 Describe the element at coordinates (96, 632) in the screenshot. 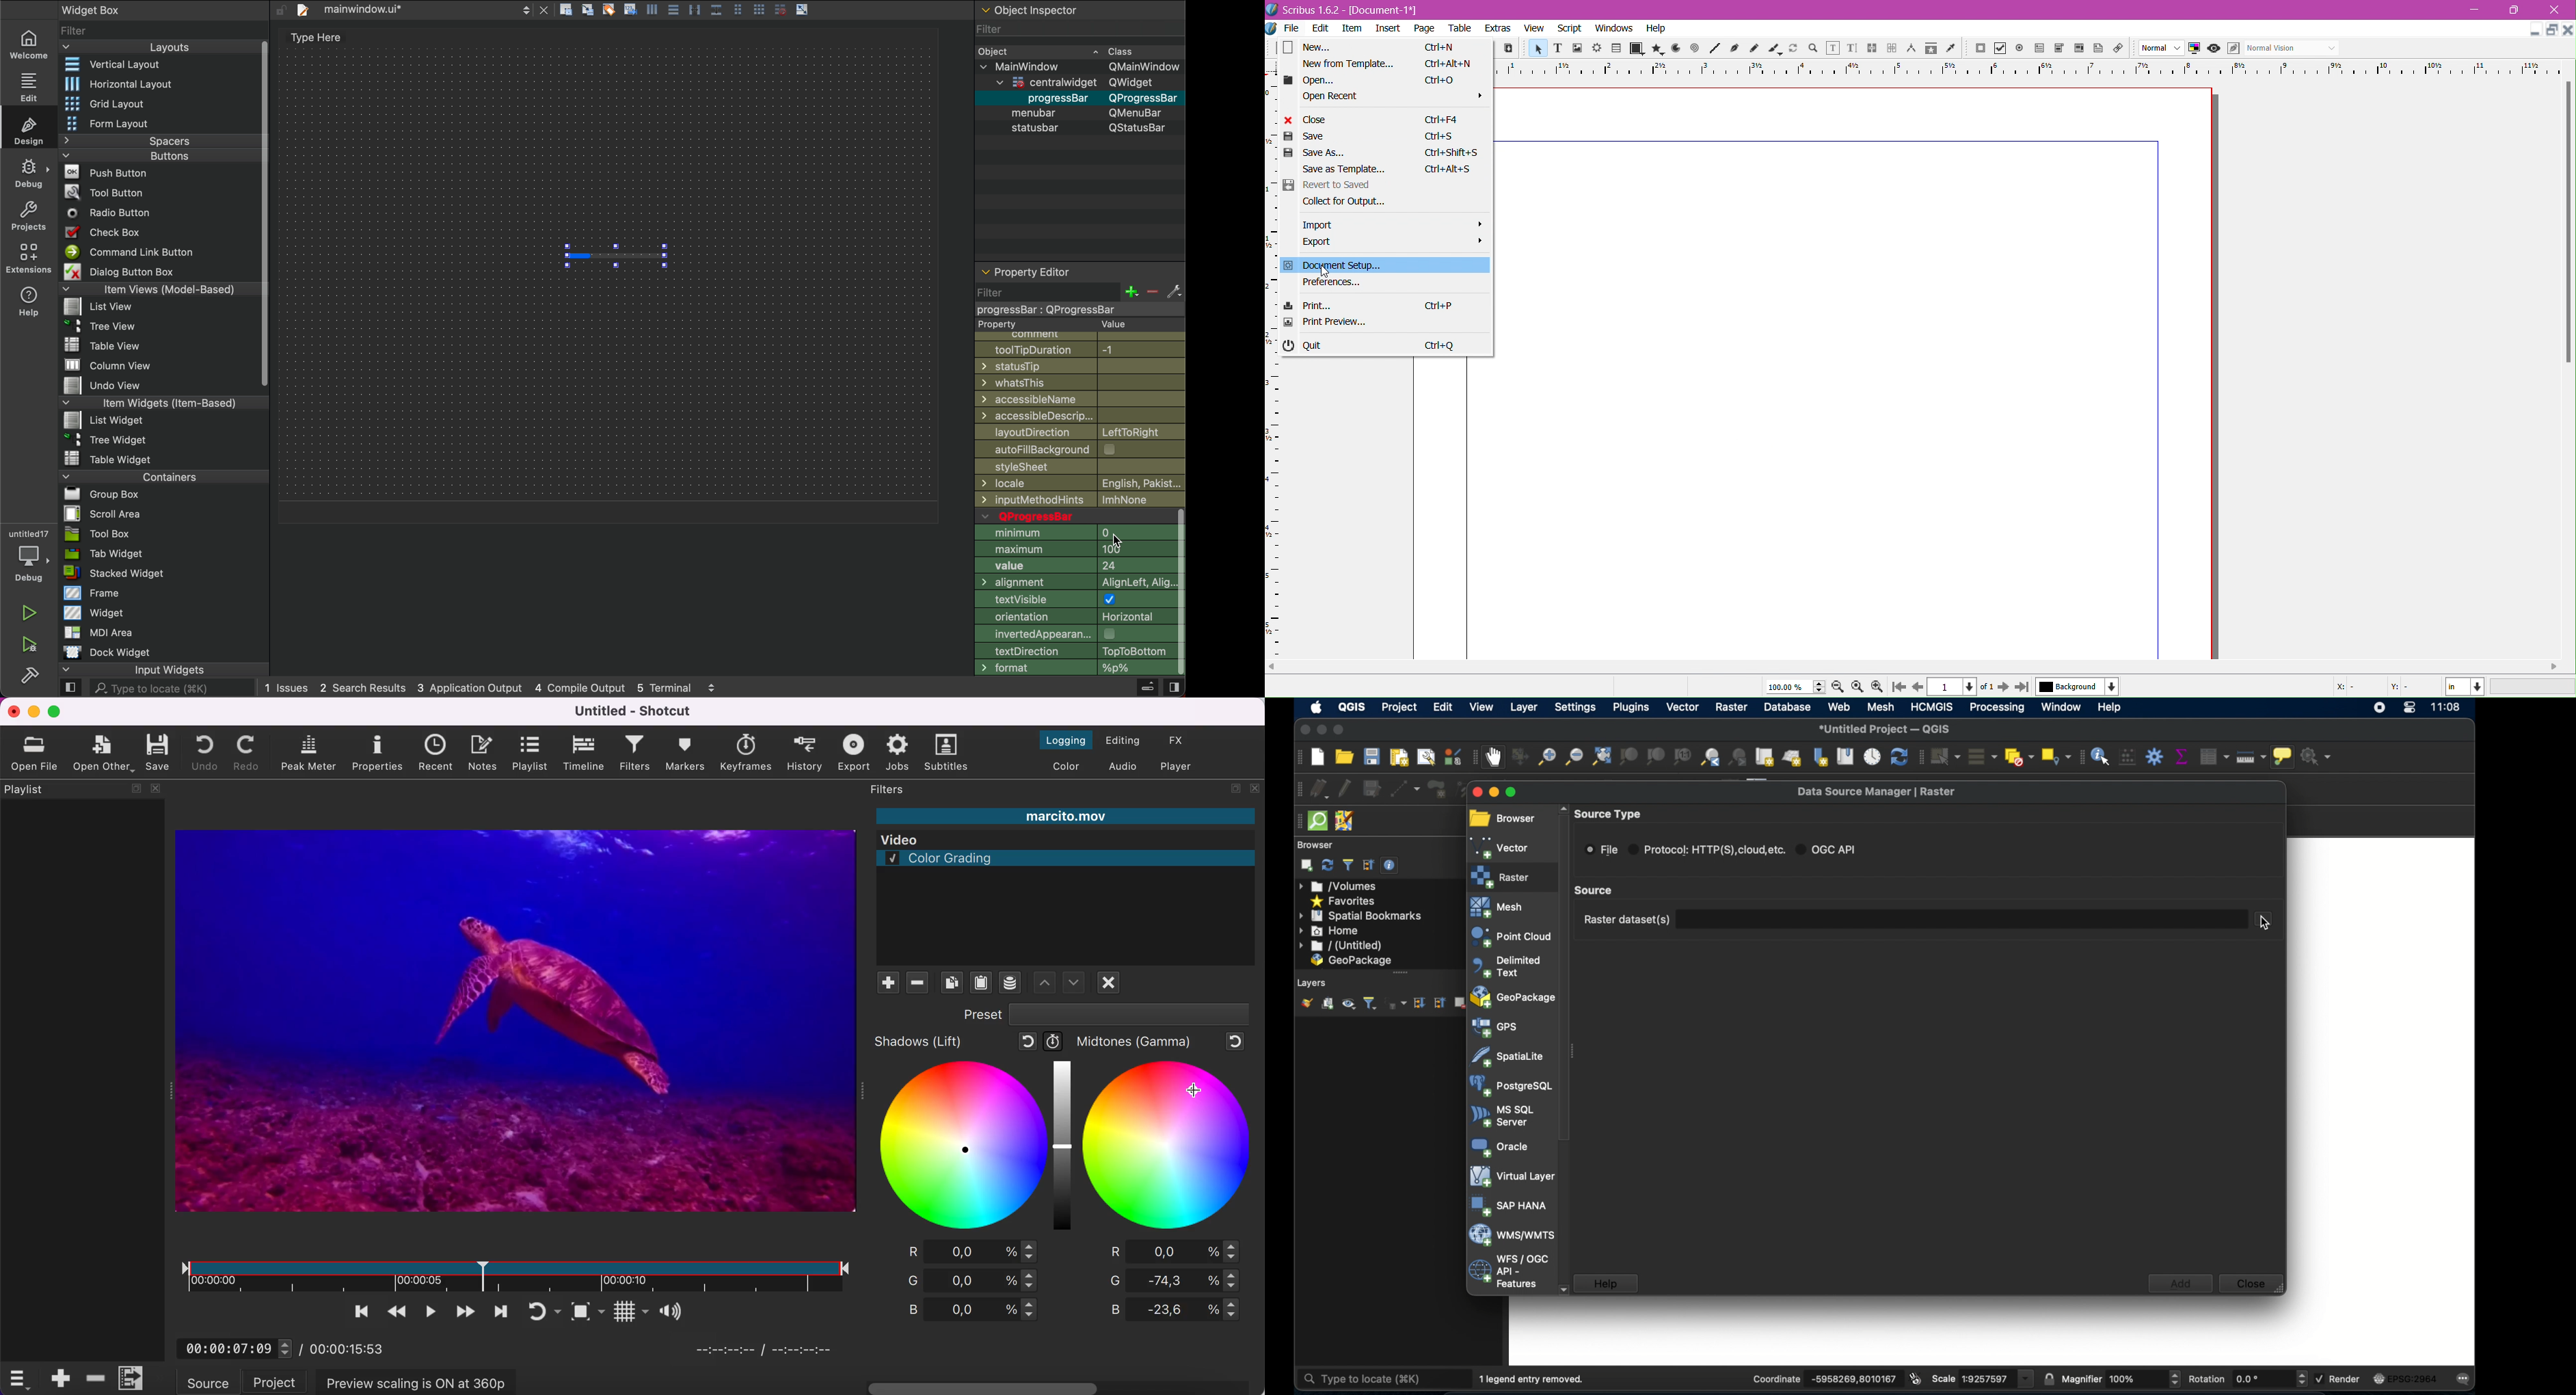

I see `MDI Area` at that location.